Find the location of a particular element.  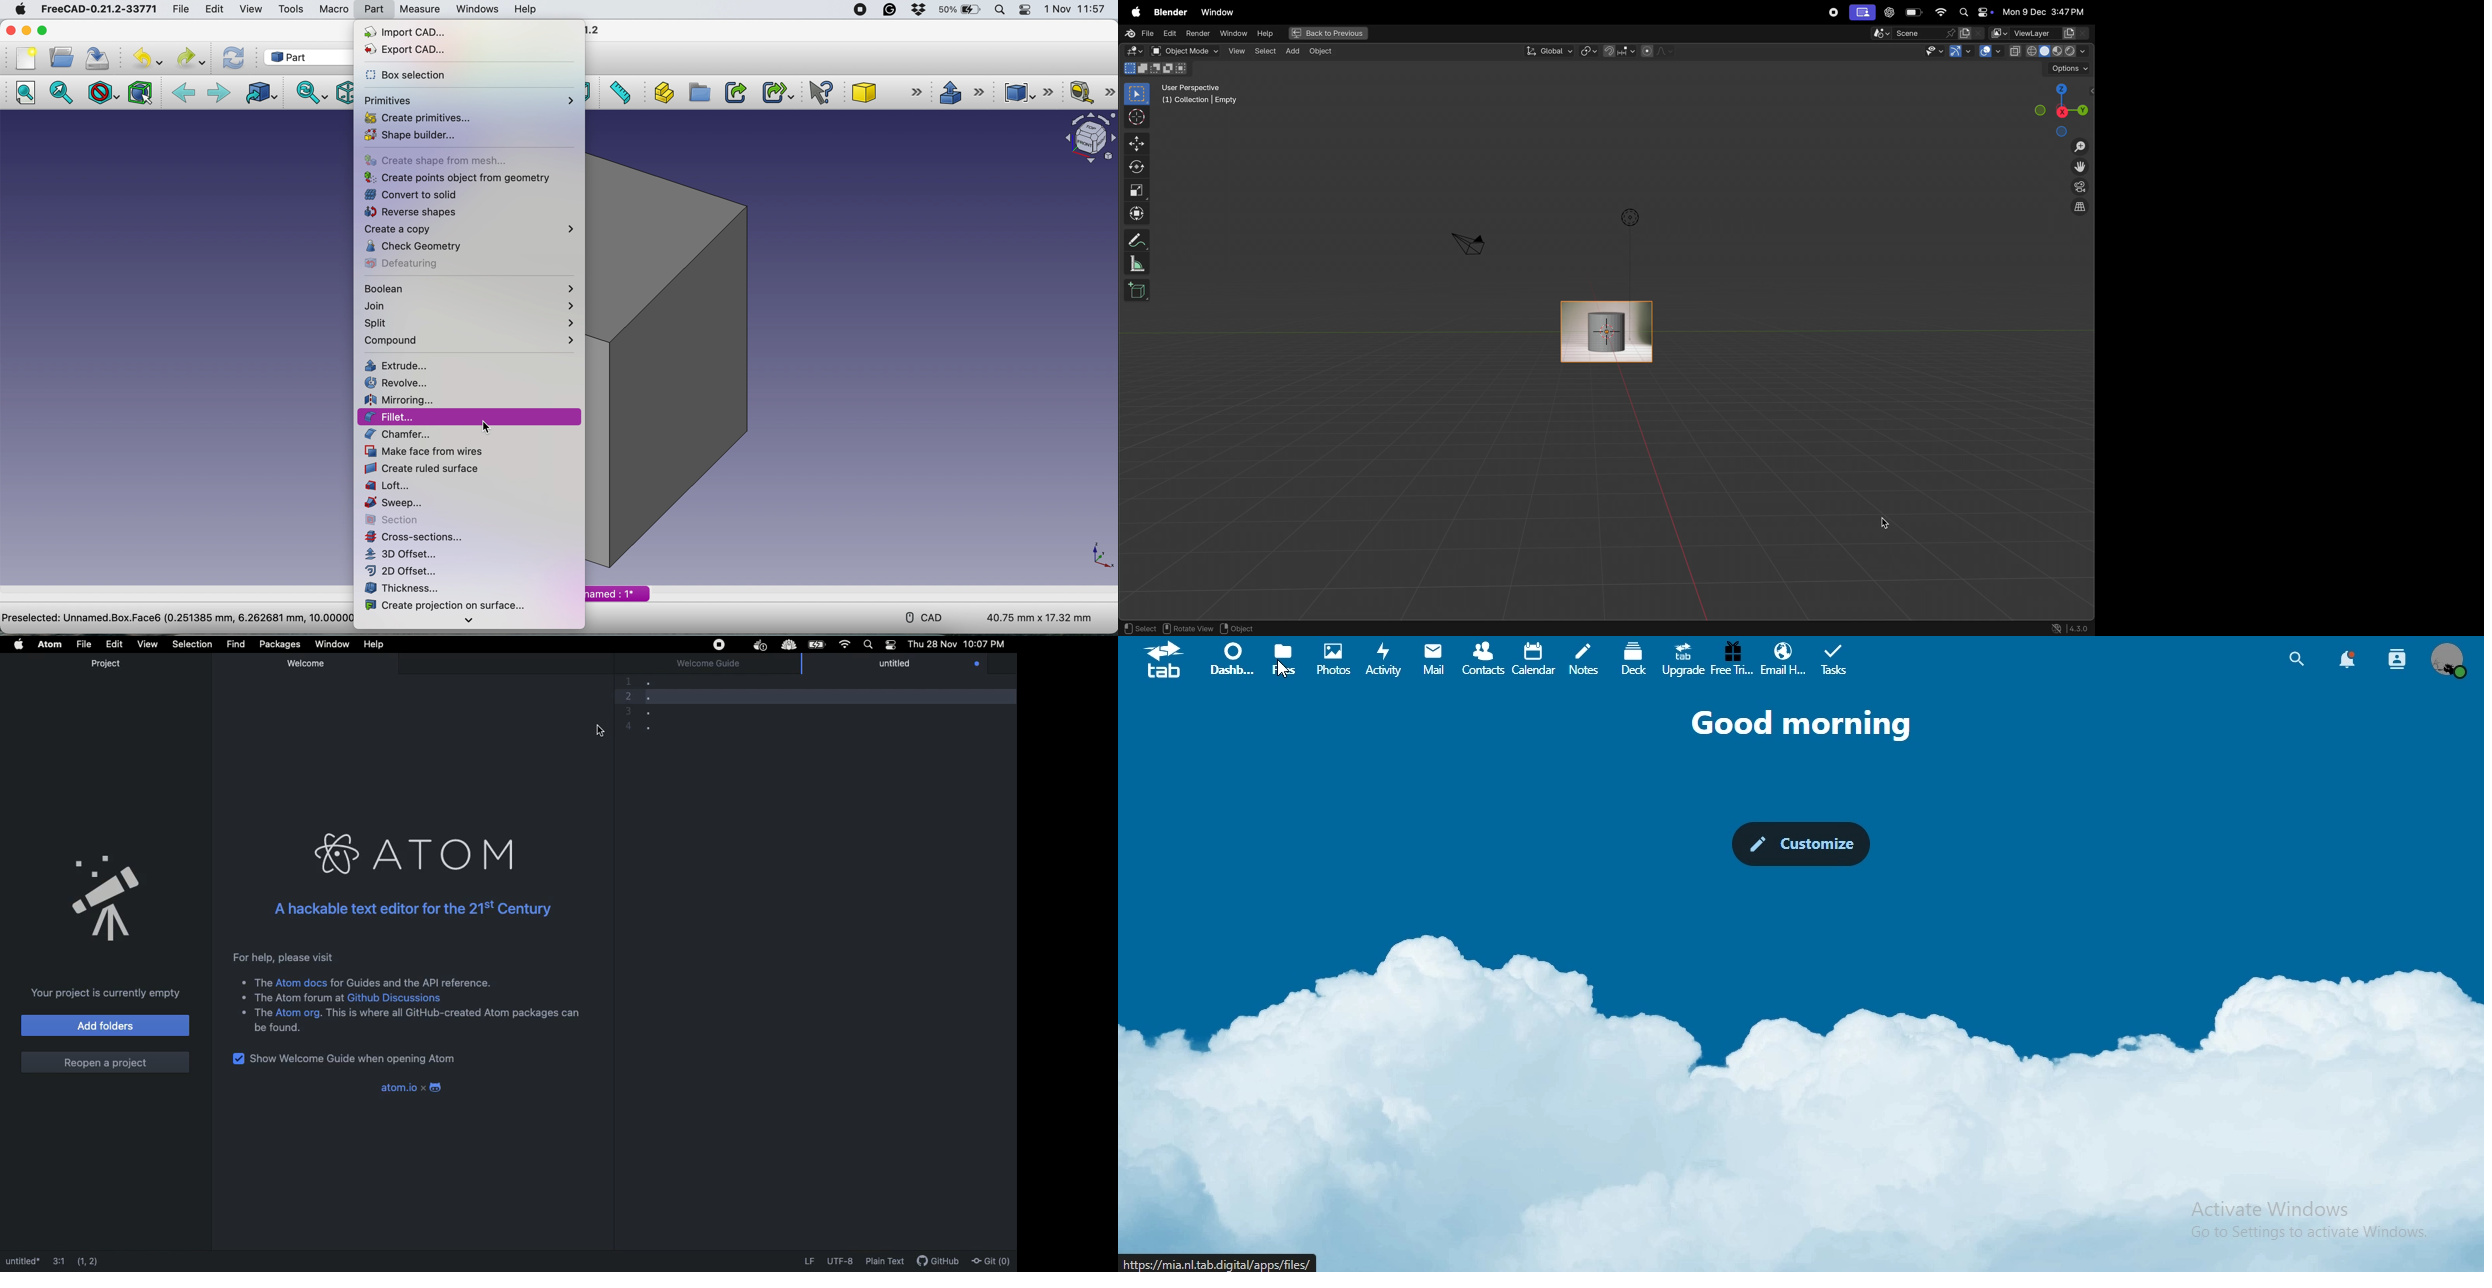

create group is located at coordinates (699, 93).